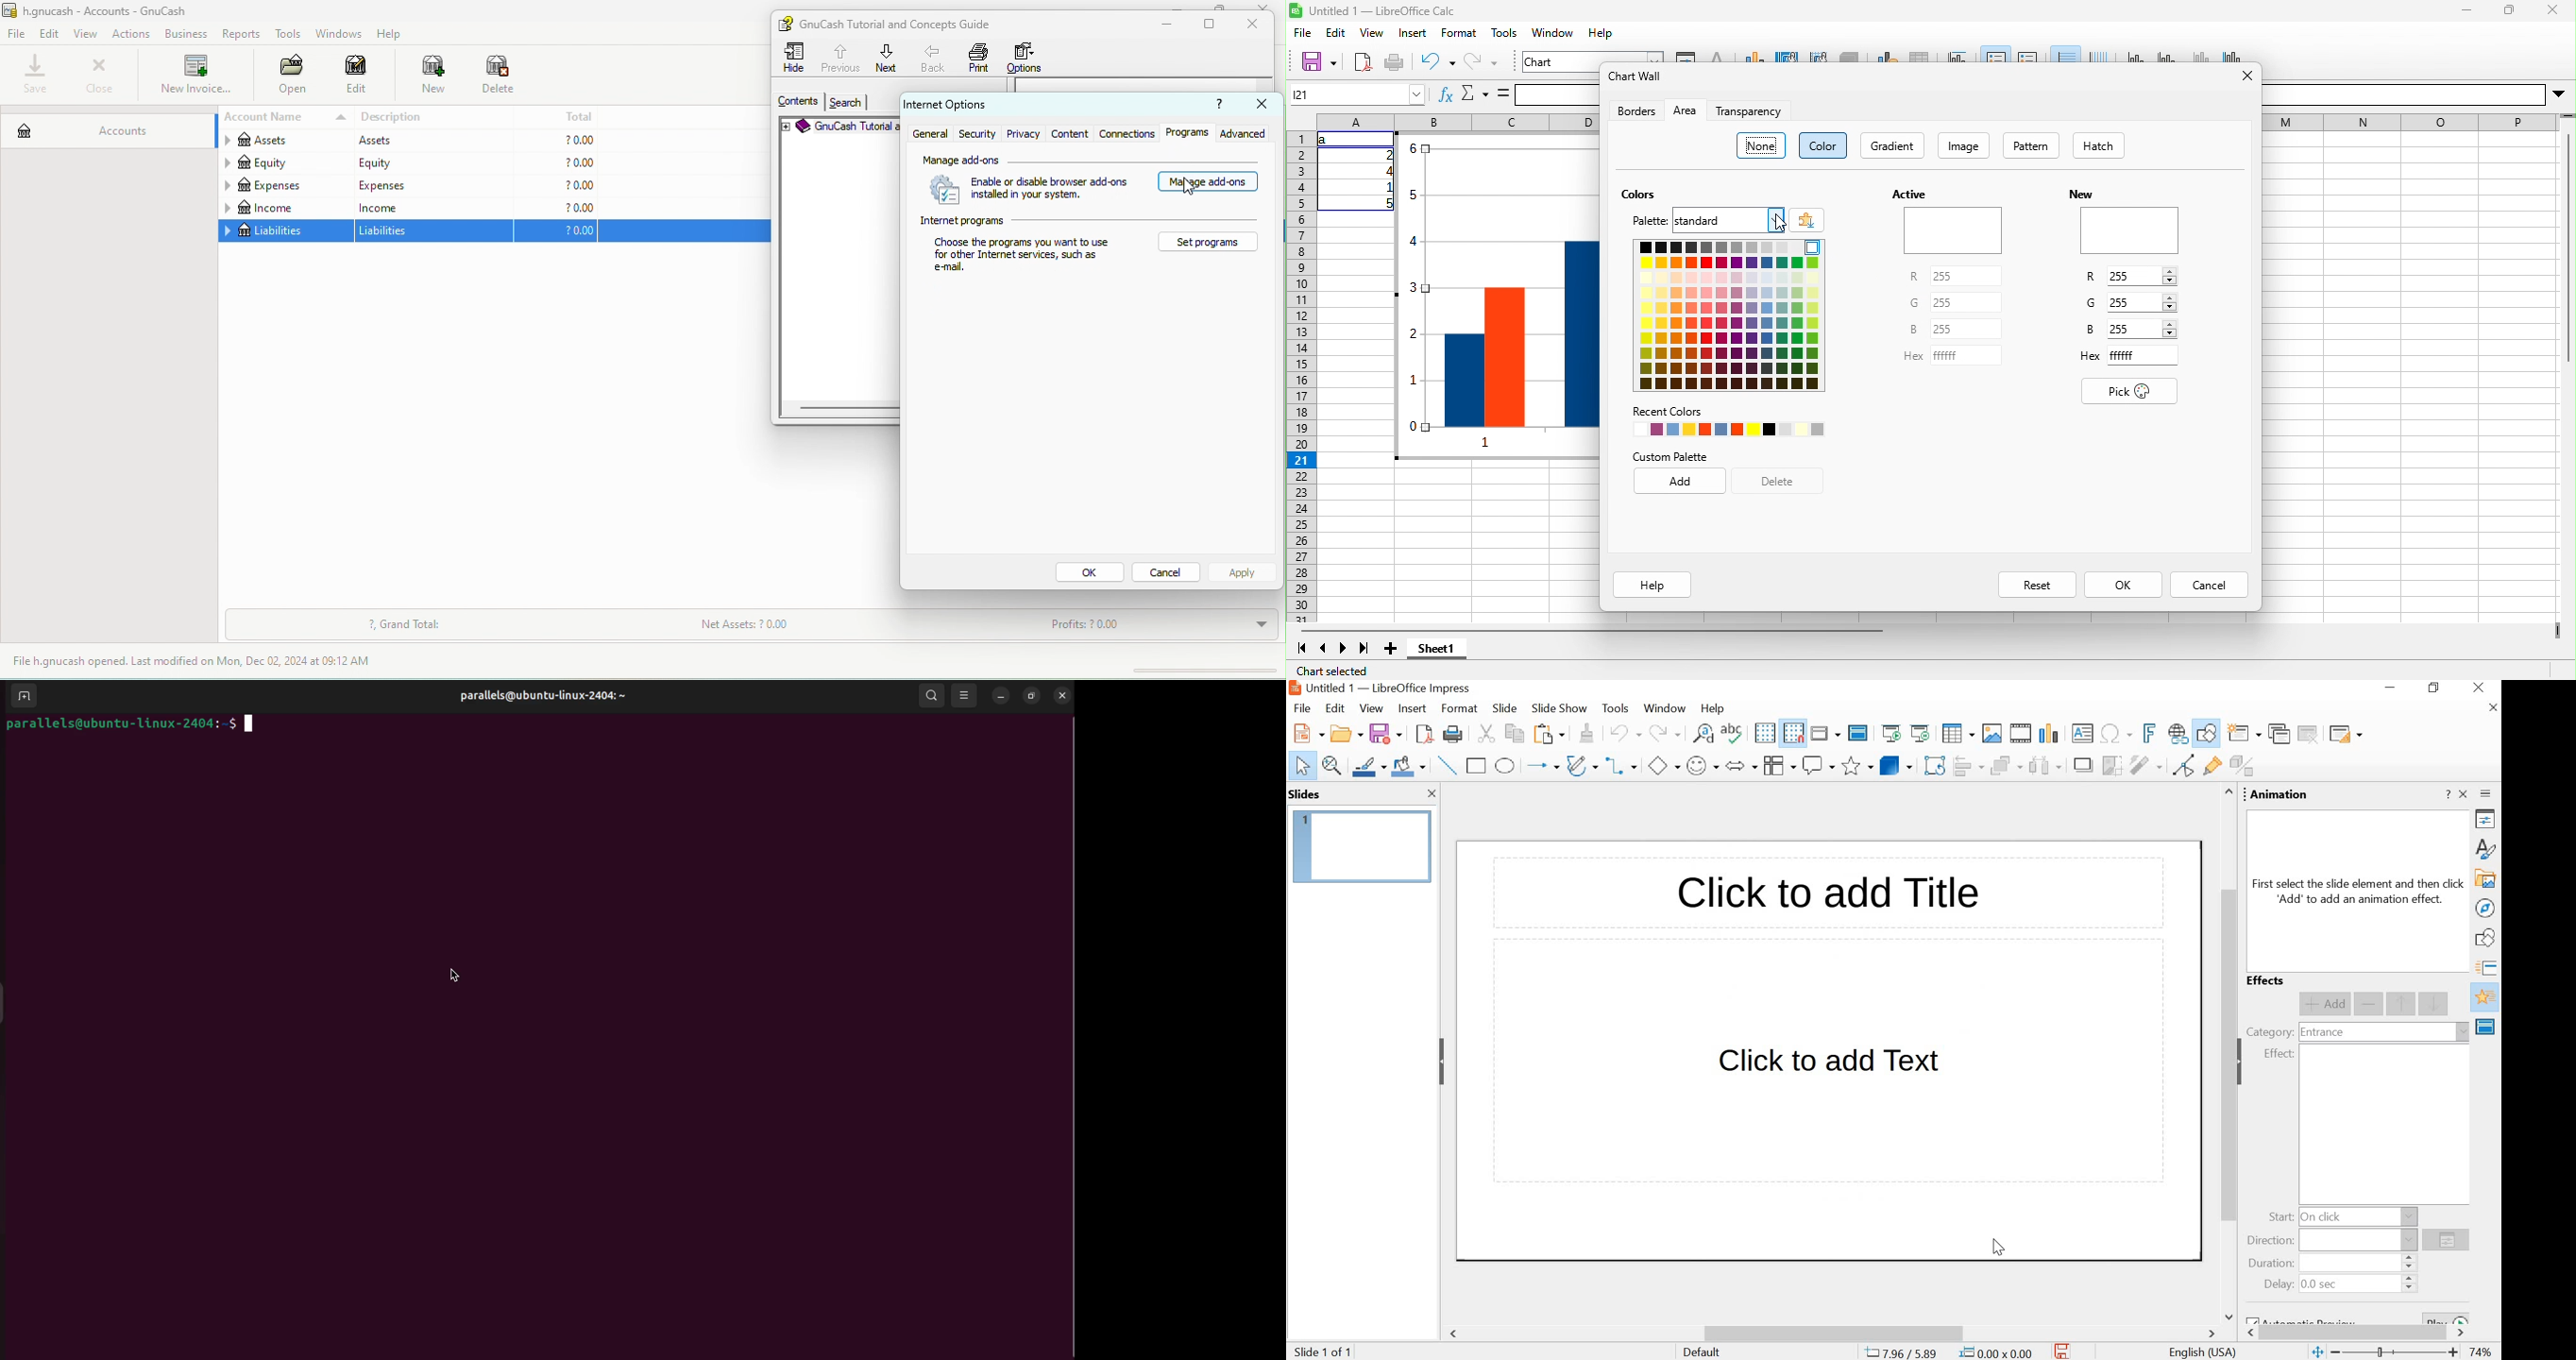 The height and width of the screenshot is (1372, 2576). I want to click on scroll bar, so click(2226, 1054).